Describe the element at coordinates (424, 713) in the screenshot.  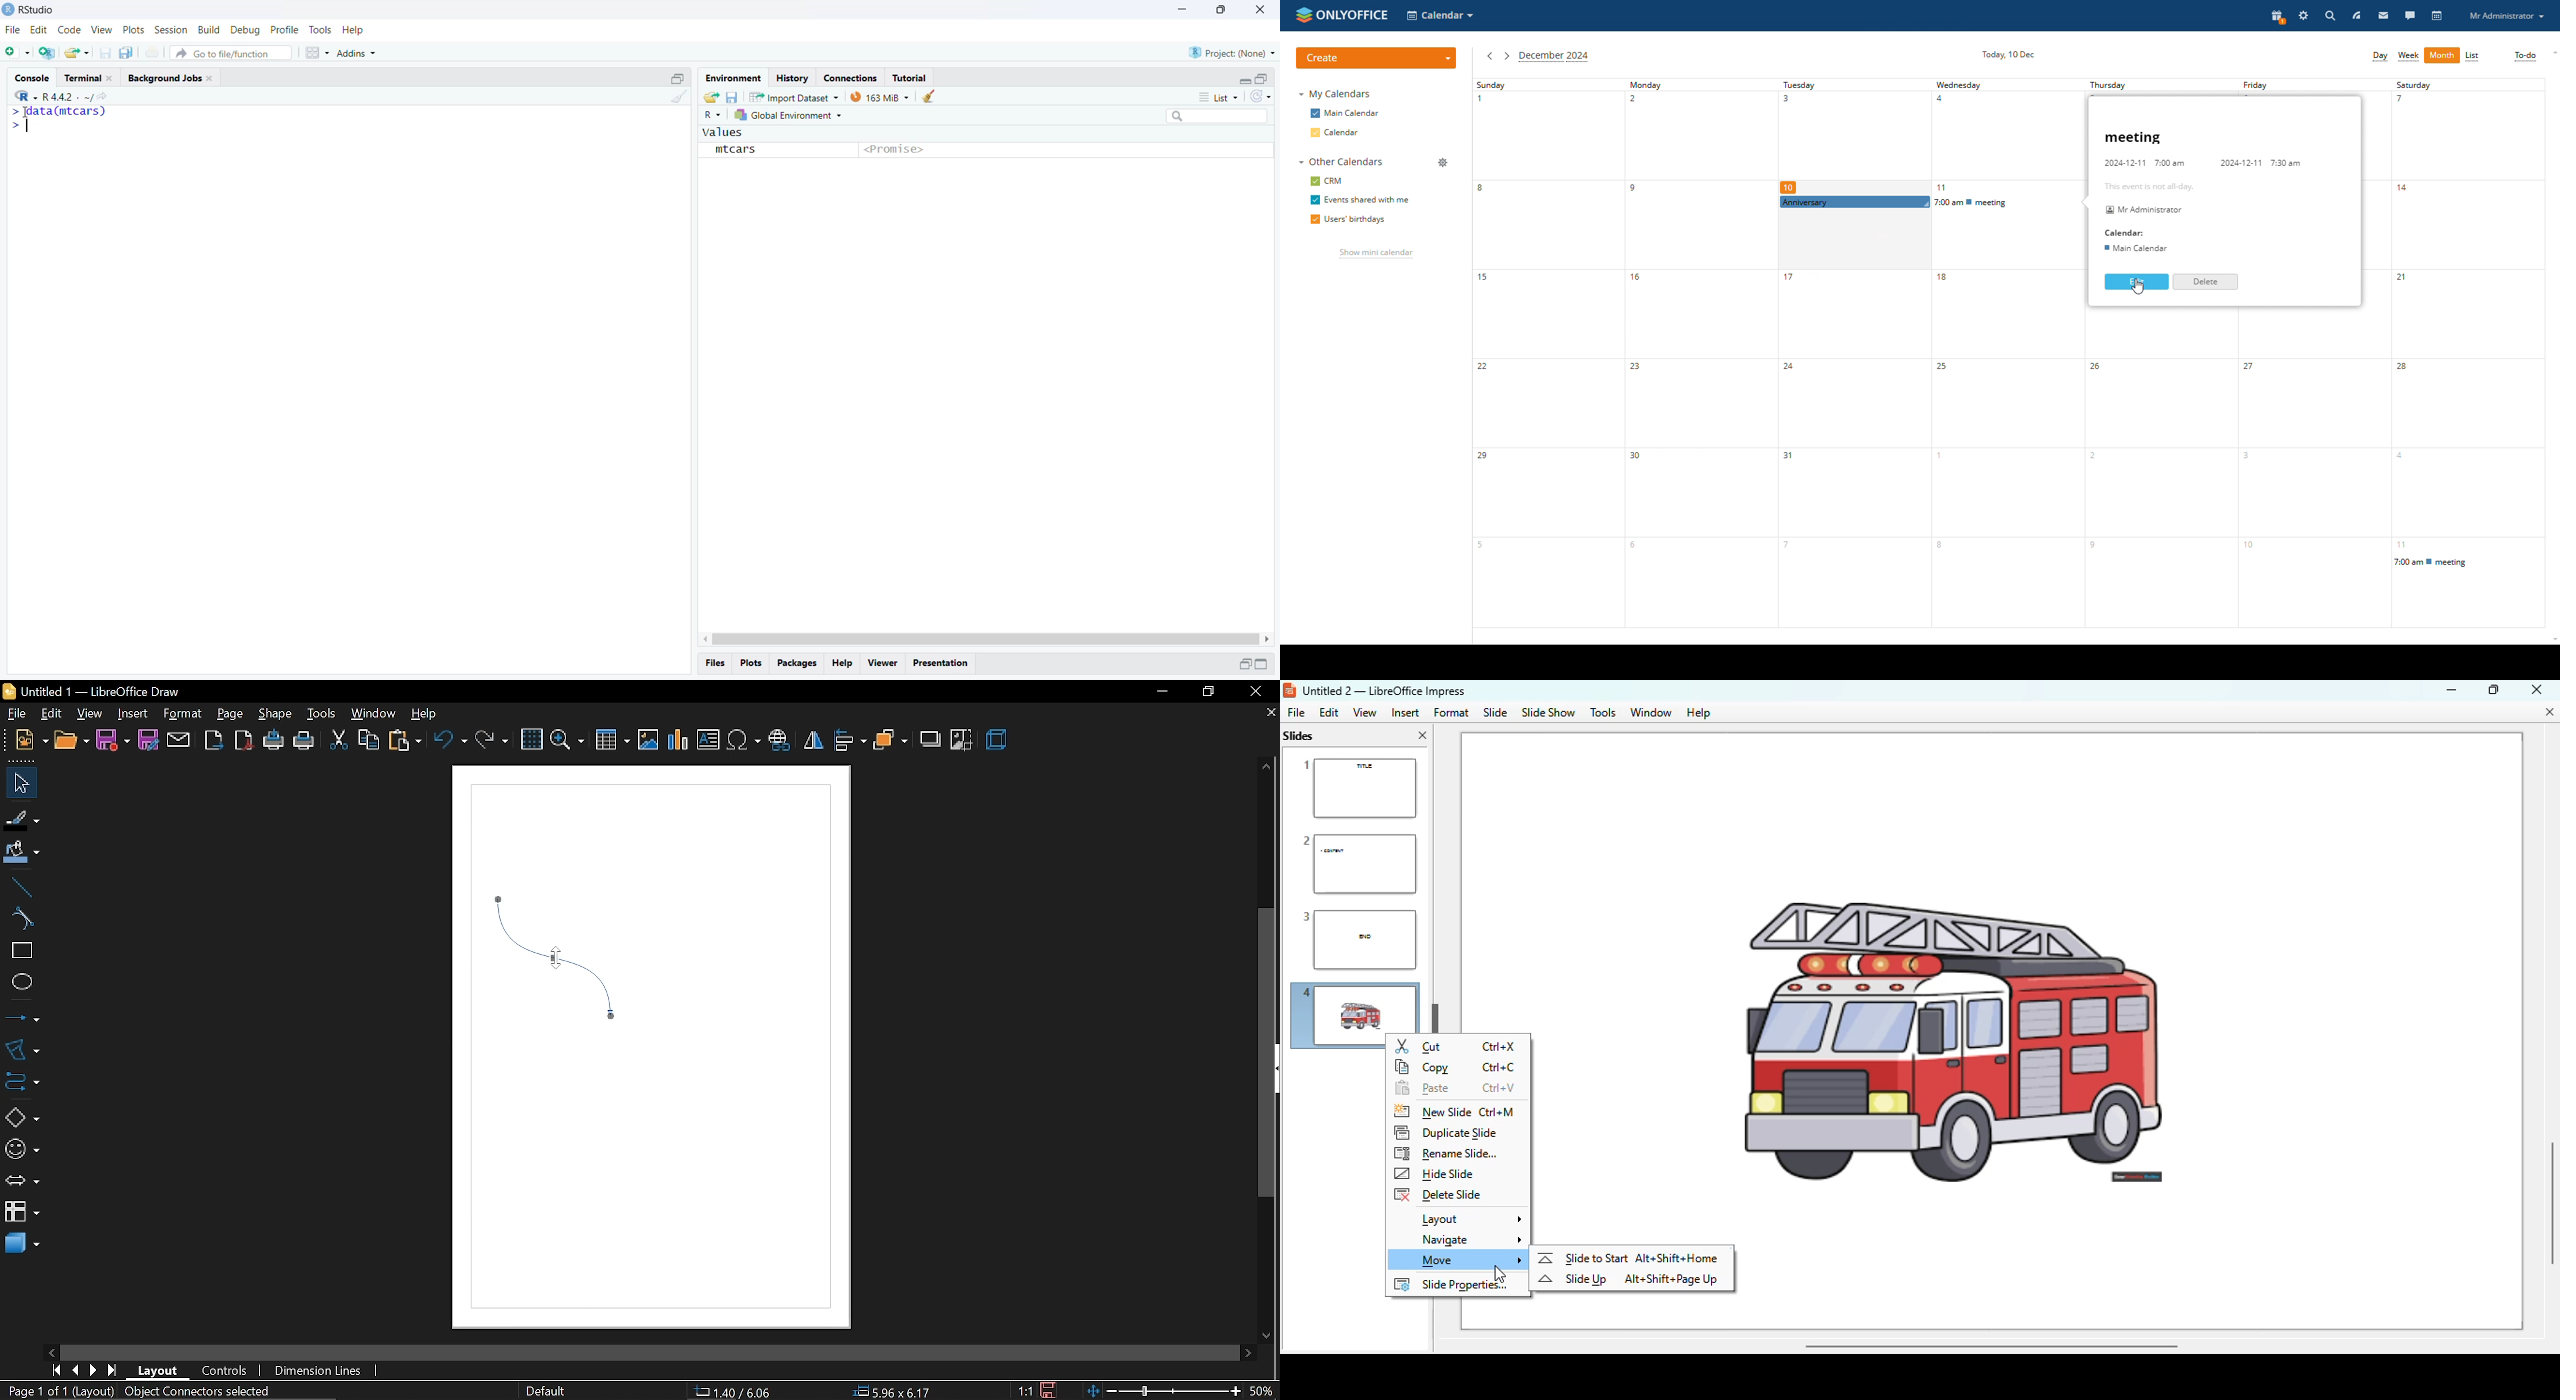
I see `help` at that location.